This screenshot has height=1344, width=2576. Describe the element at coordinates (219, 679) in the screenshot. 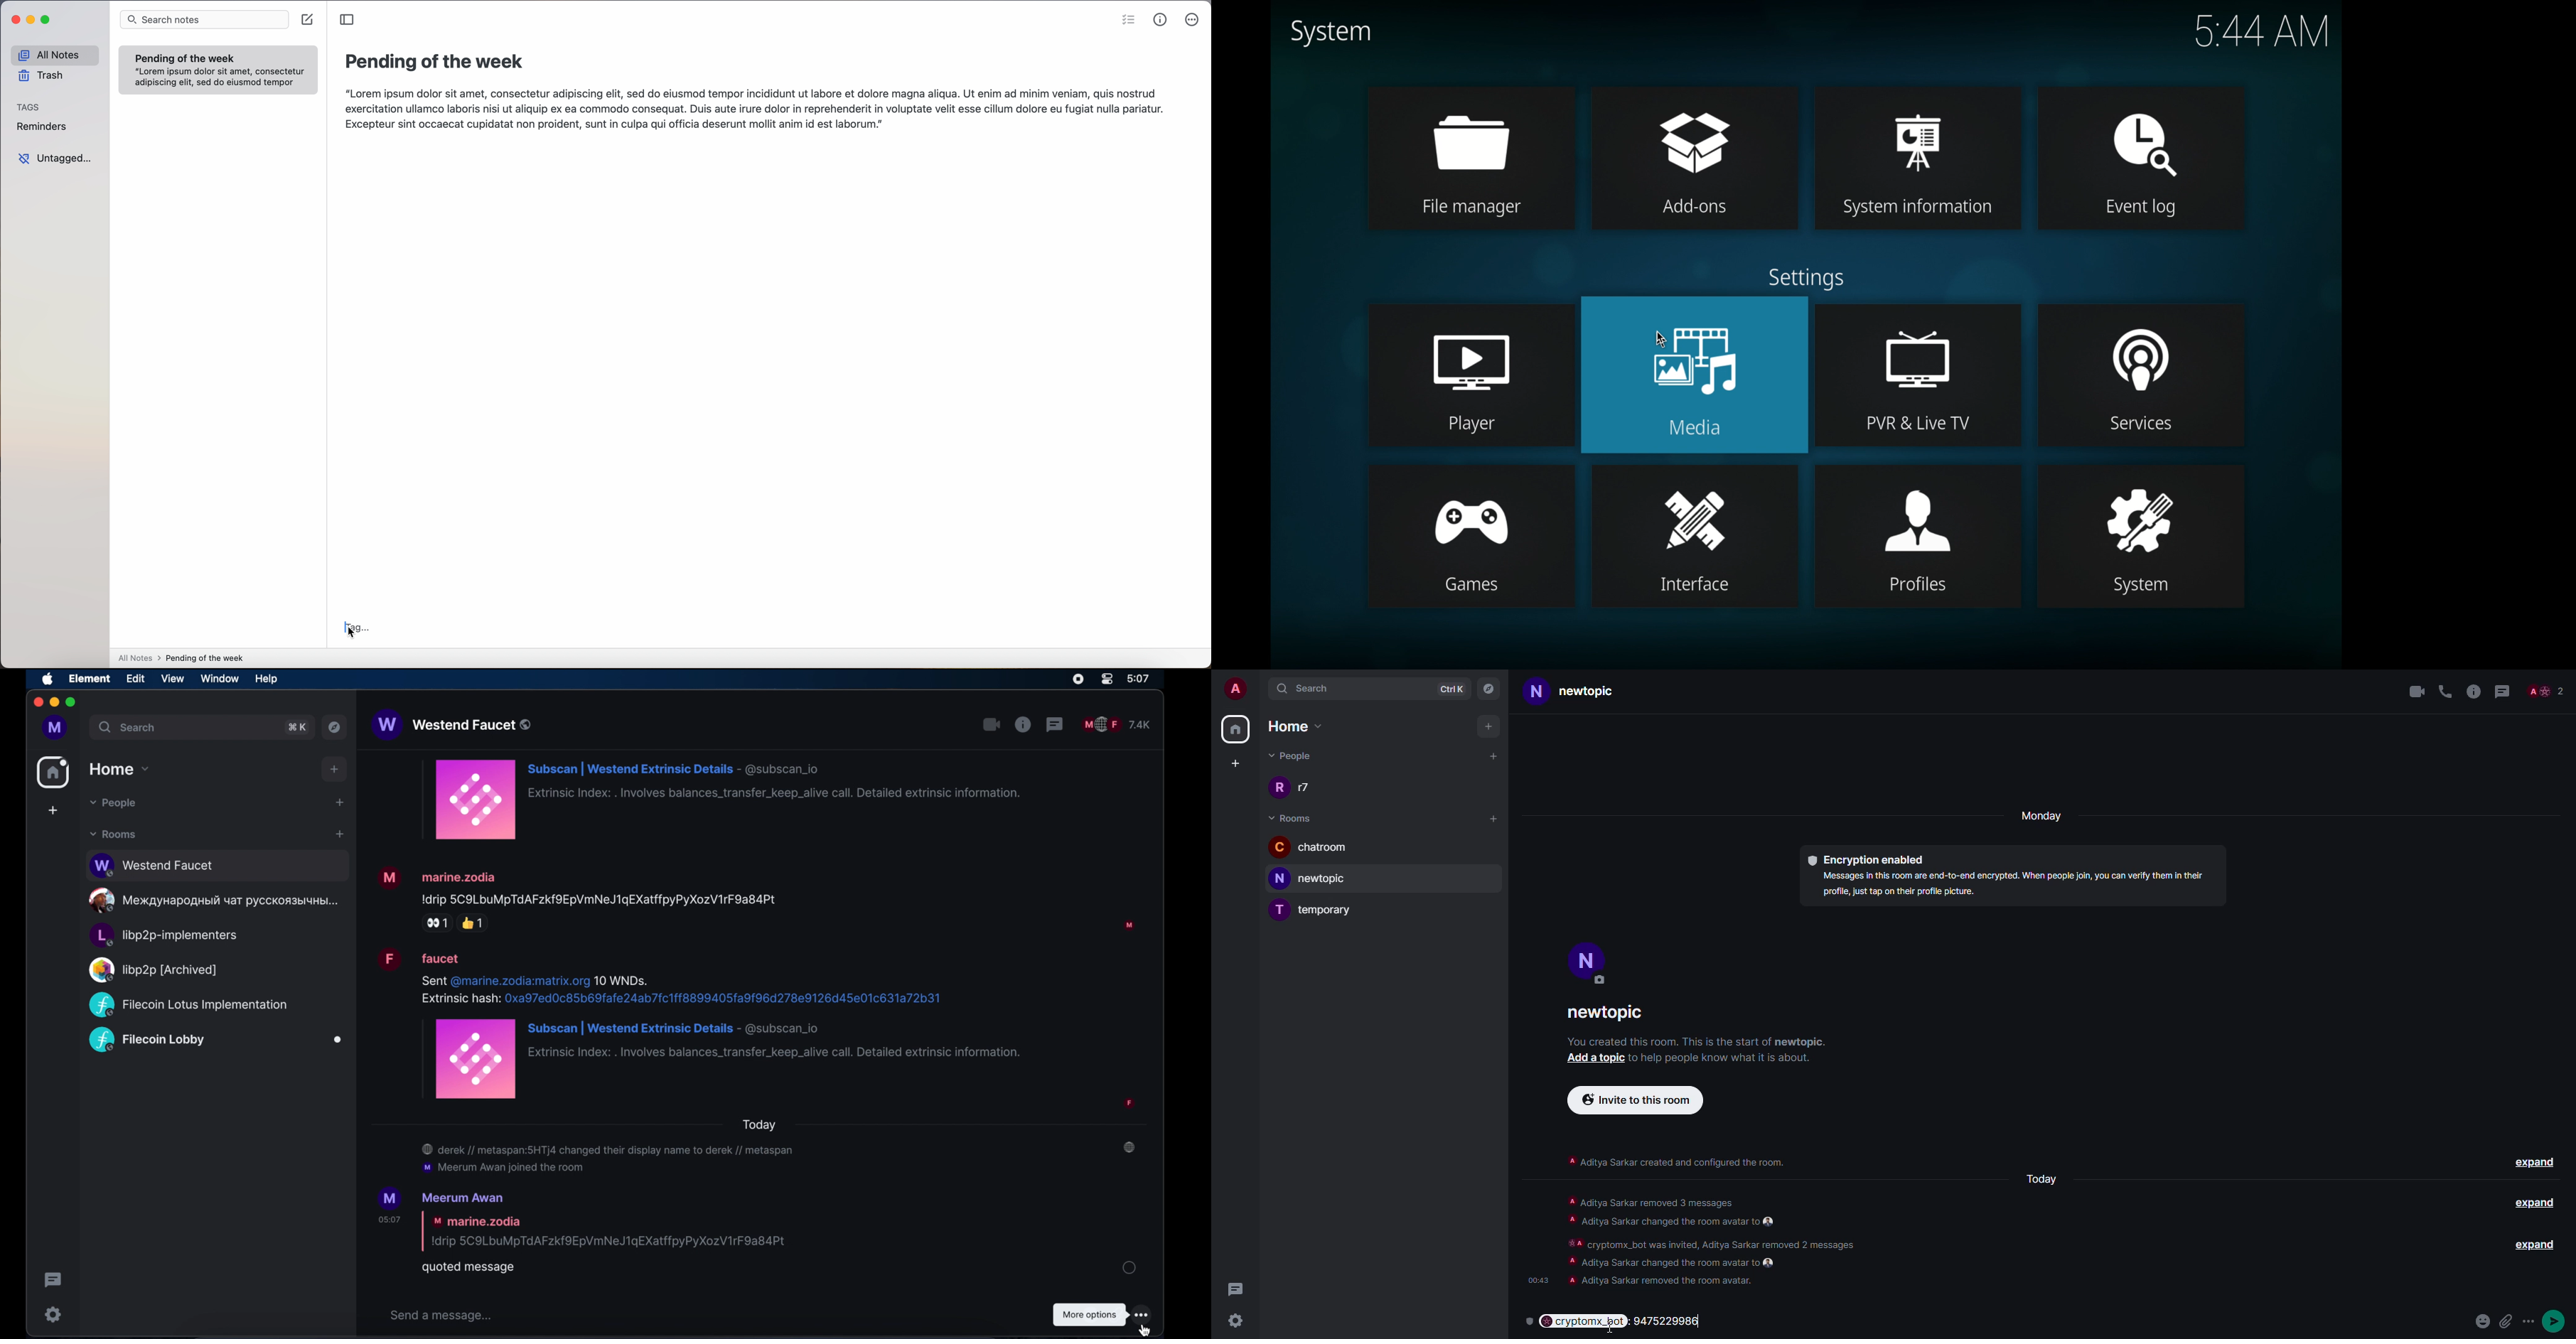

I see `window` at that location.